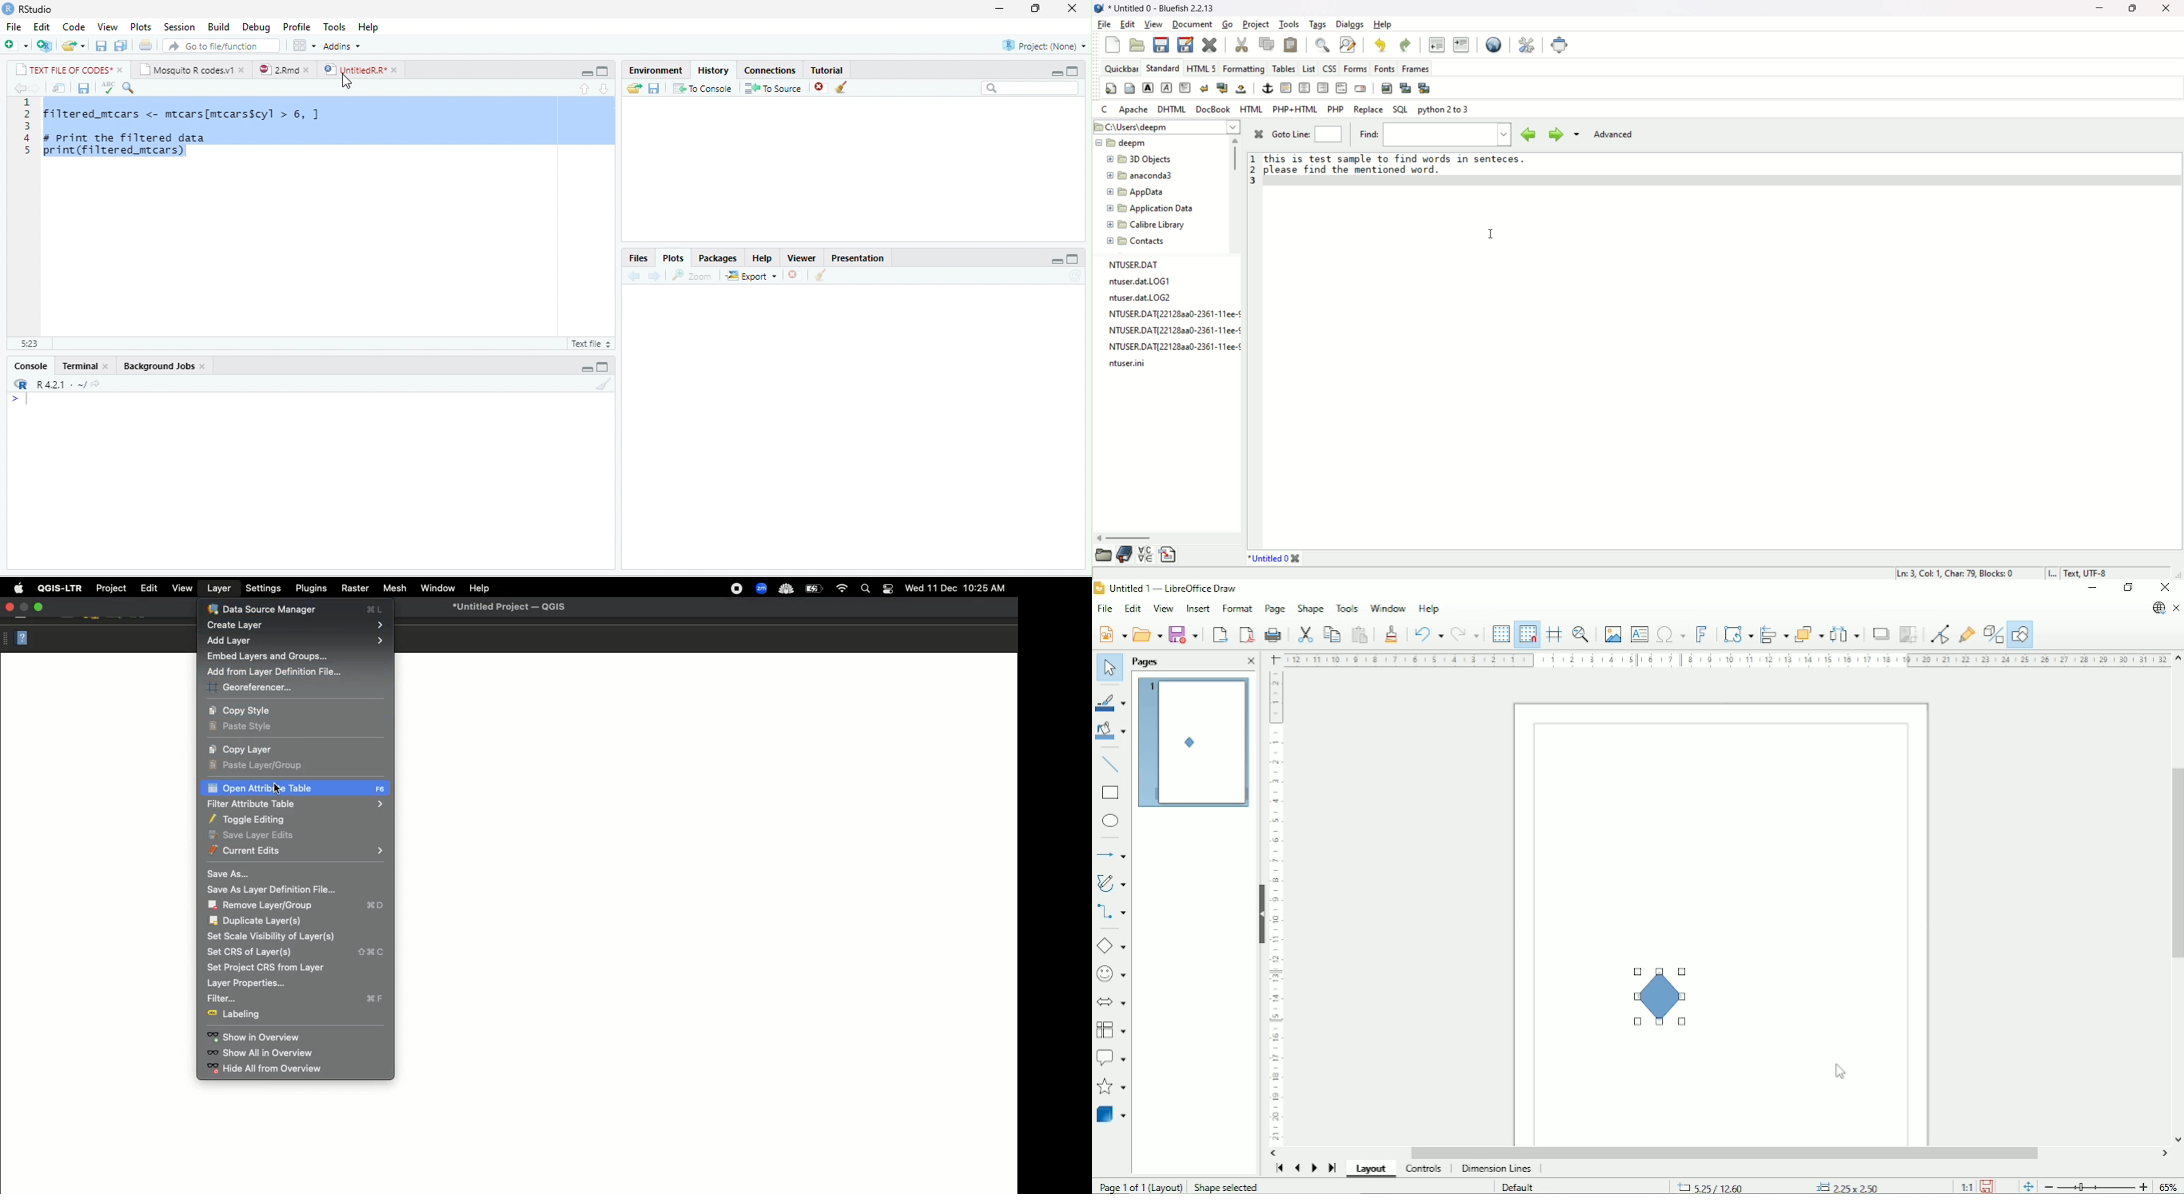 Image resolution: width=2184 pixels, height=1204 pixels. What do you see at coordinates (219, 588) in the screenshot?
I see `Layer` at bounding box center [219, 588].